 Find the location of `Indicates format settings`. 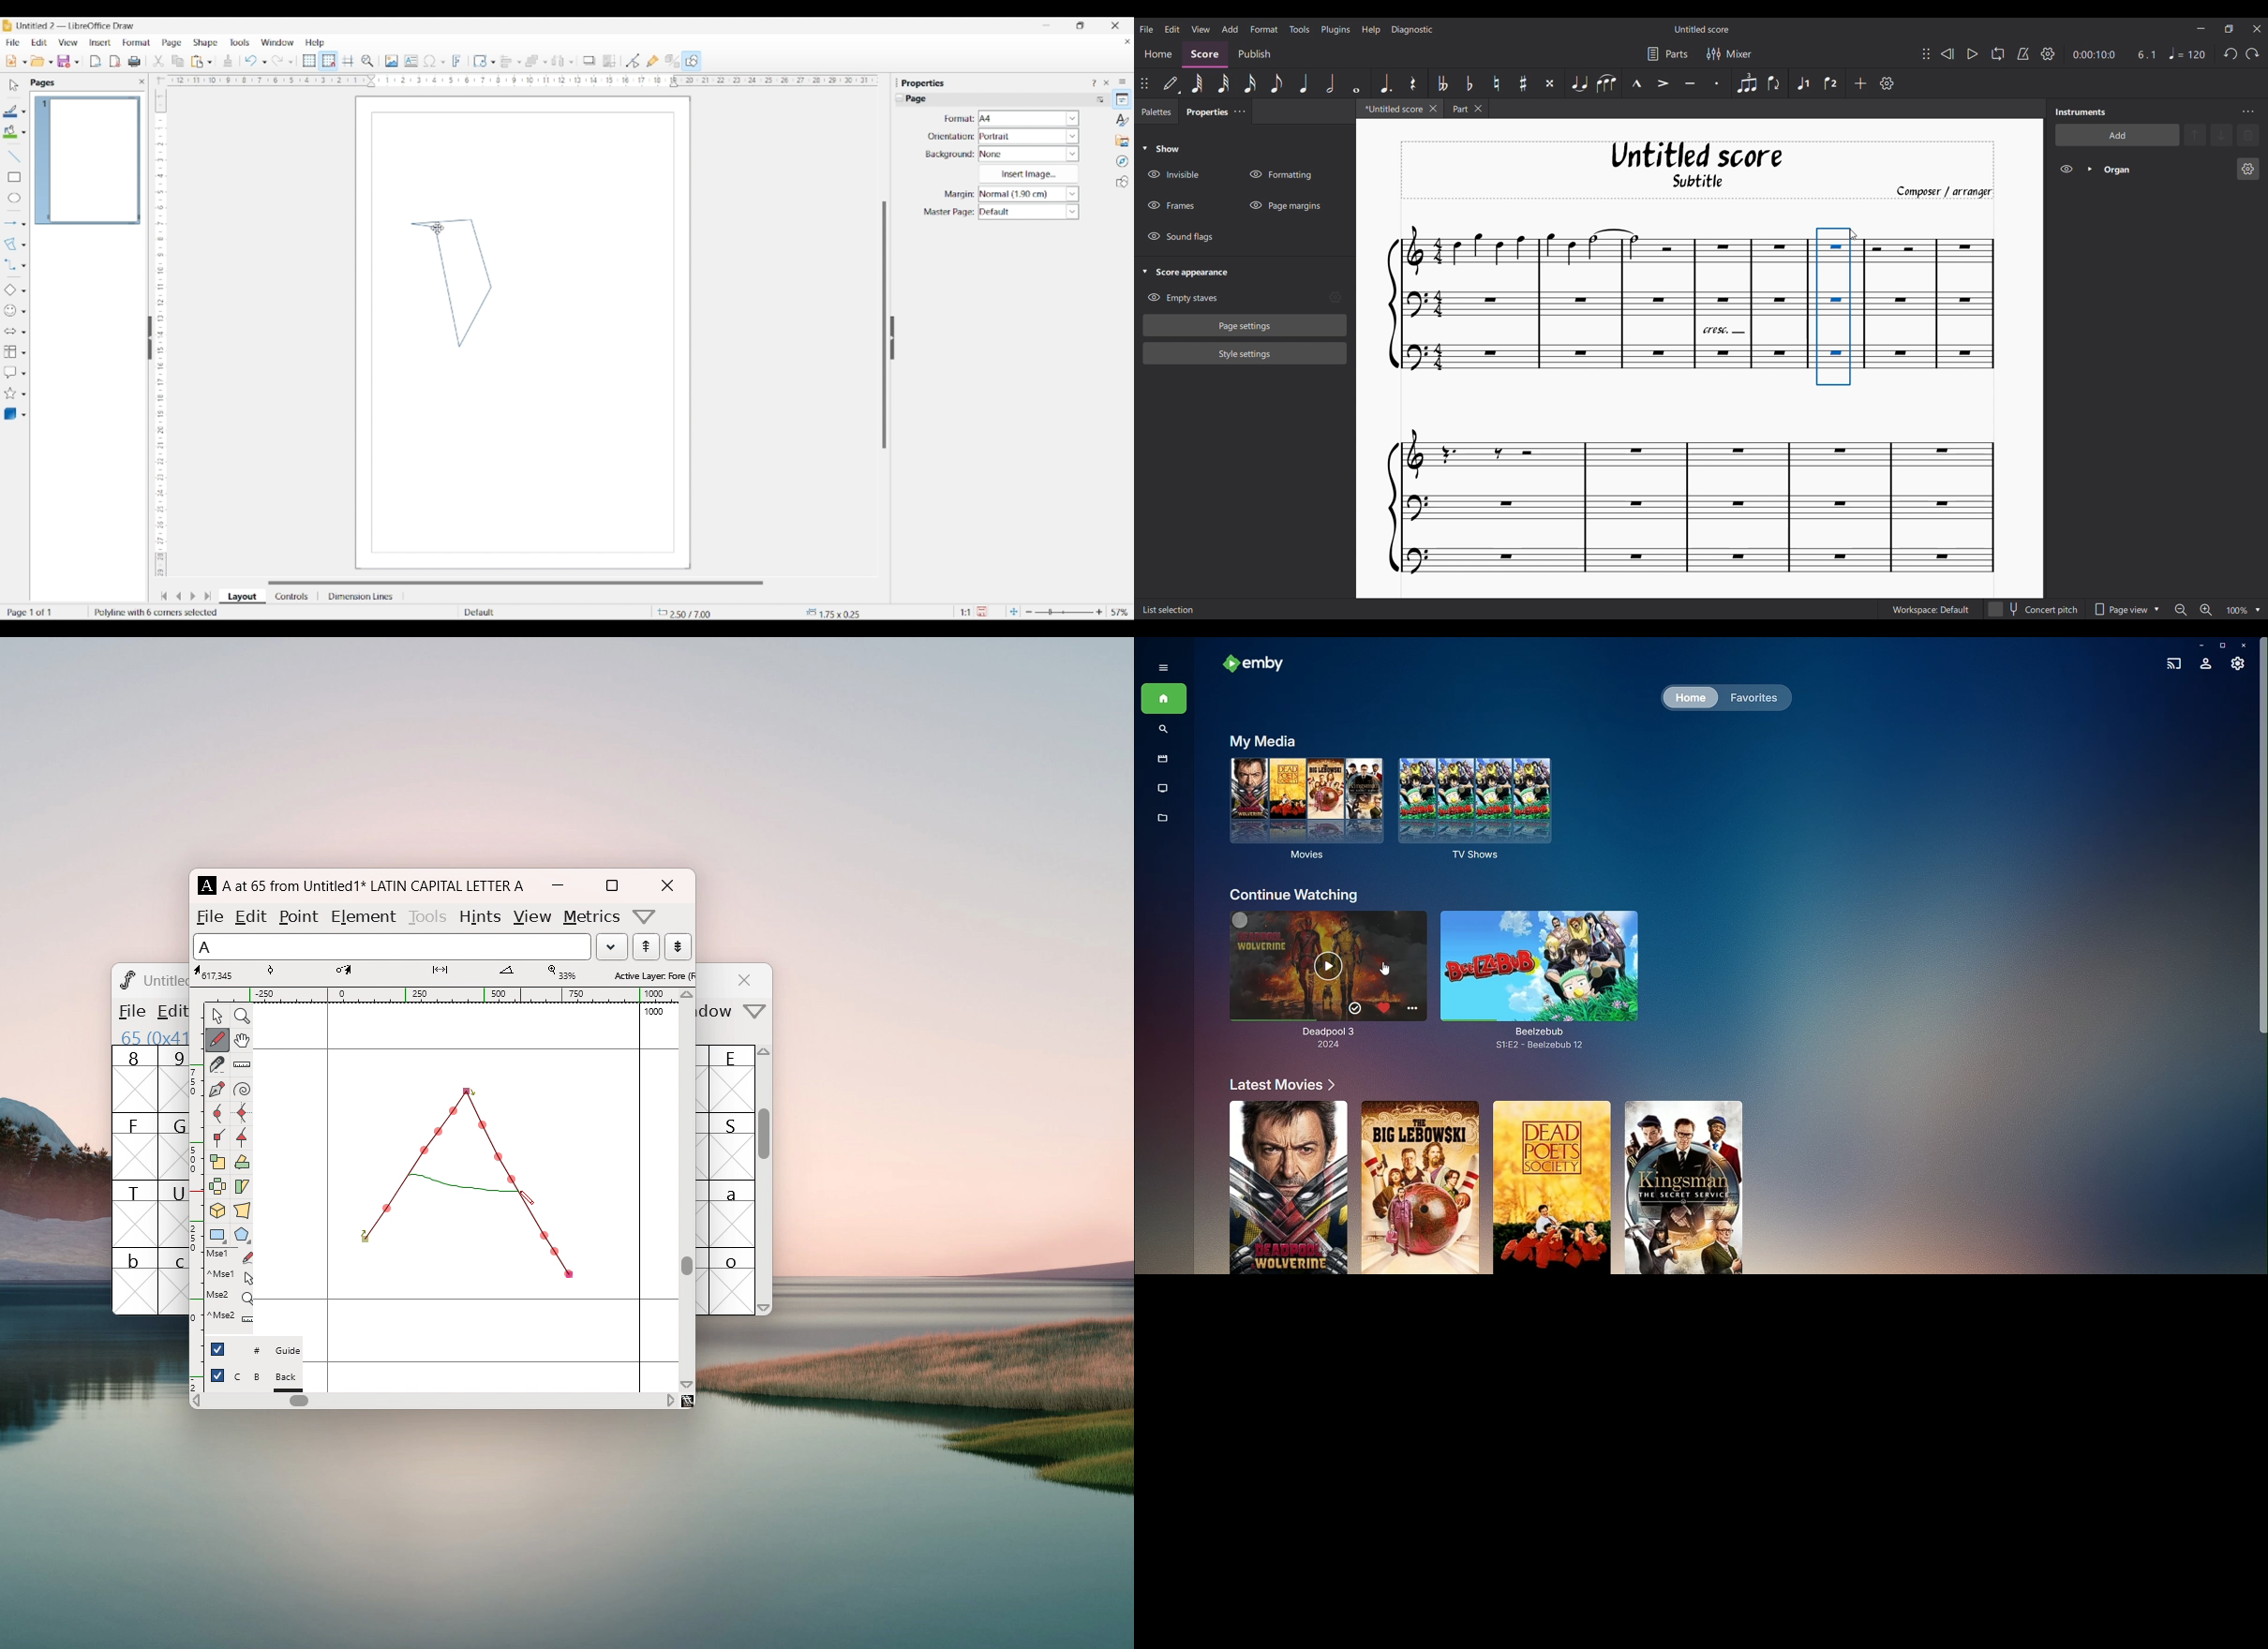

Indicates format settings is located at coordinates (958, 119).